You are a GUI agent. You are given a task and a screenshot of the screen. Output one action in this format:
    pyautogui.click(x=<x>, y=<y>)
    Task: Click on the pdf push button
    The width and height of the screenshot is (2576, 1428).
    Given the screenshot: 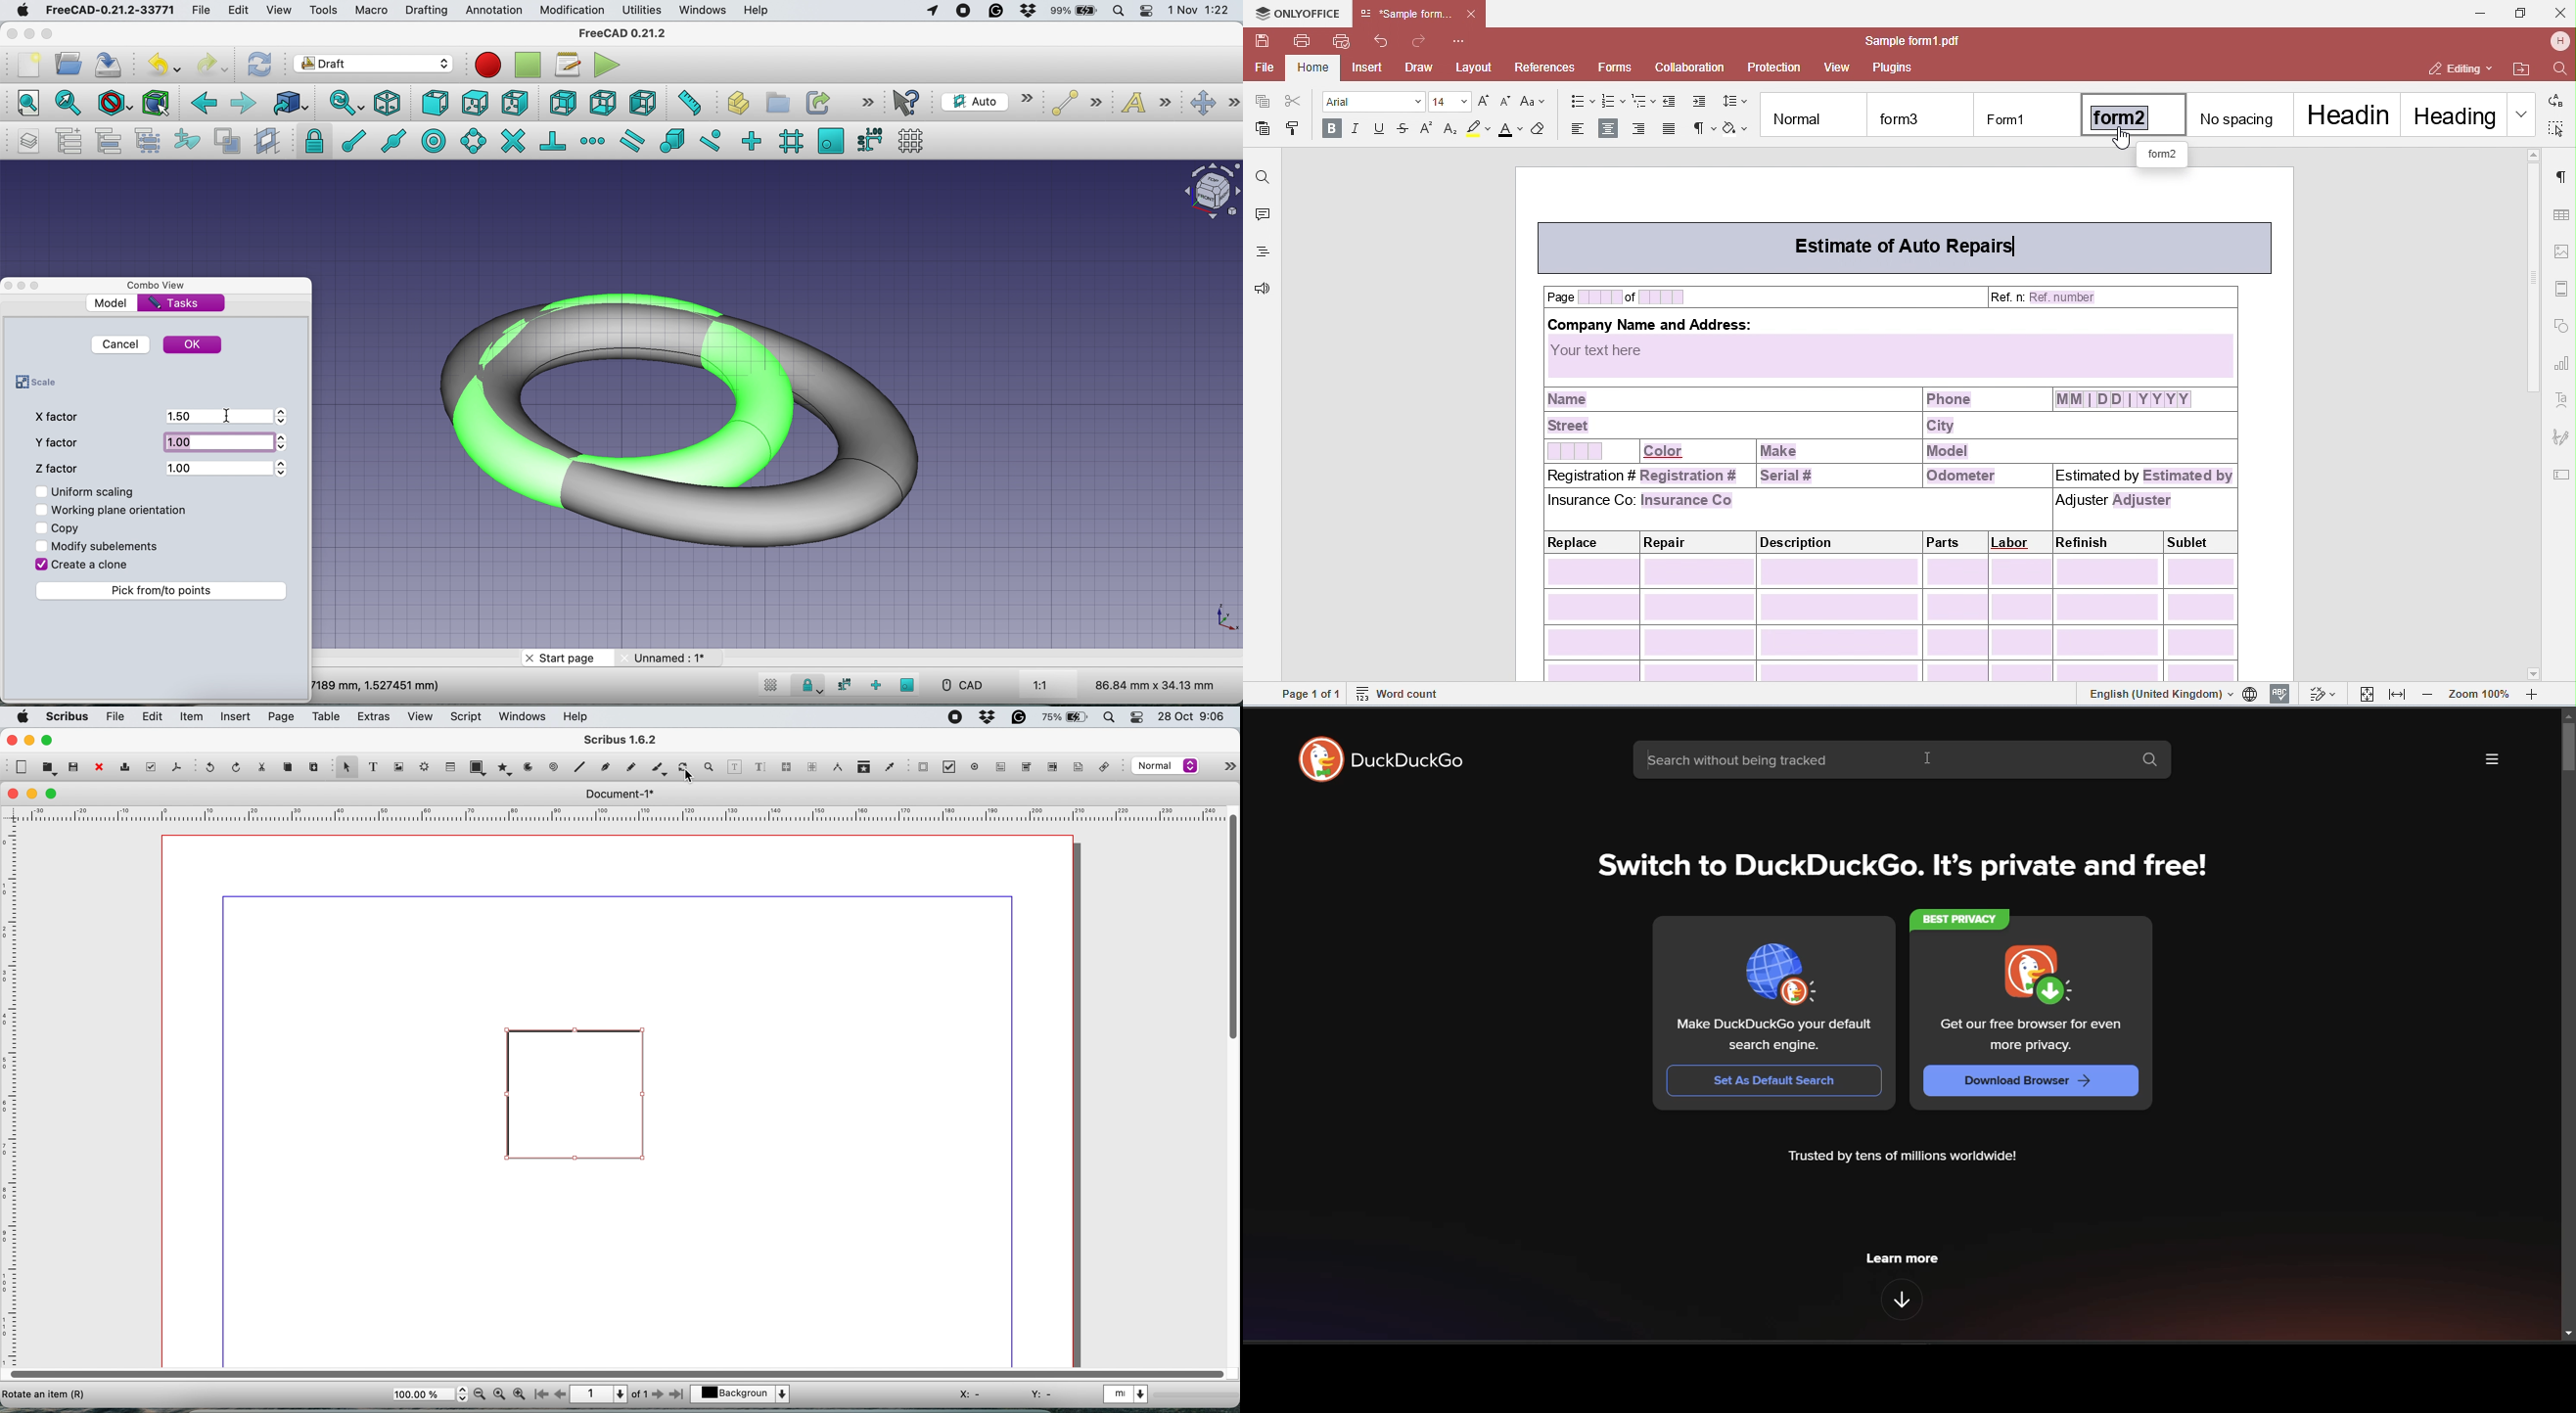 What is the action you would take?
    pyautogui.click(x=923, y=768)
    